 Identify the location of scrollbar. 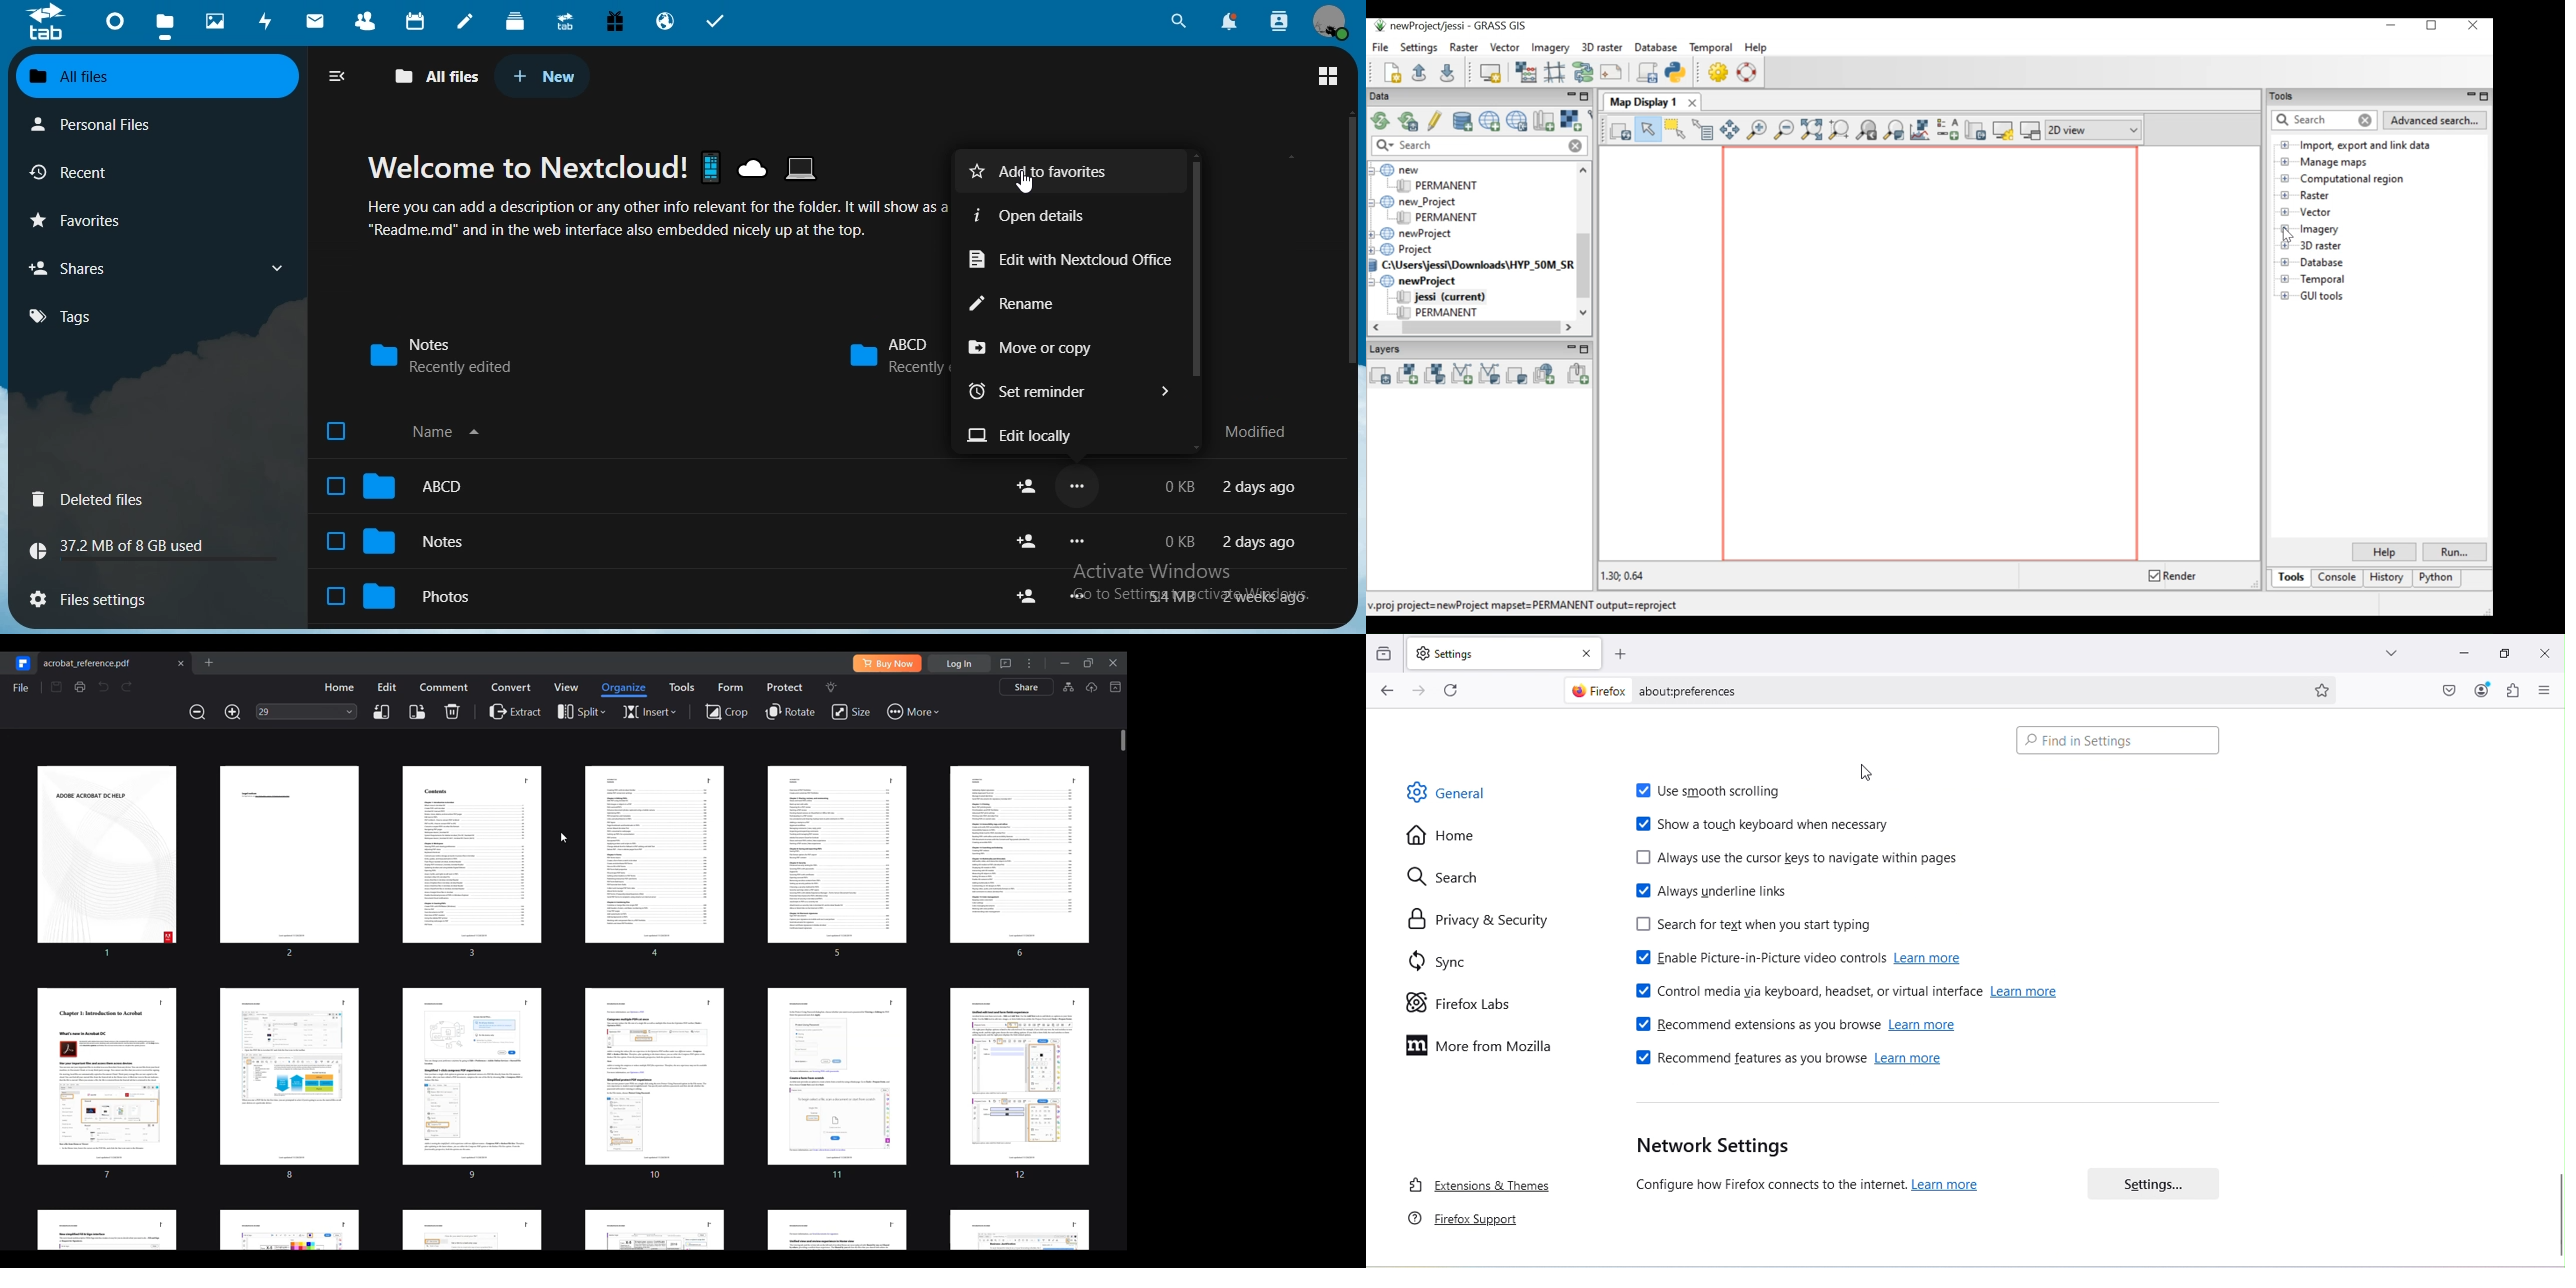
(1197, 270).